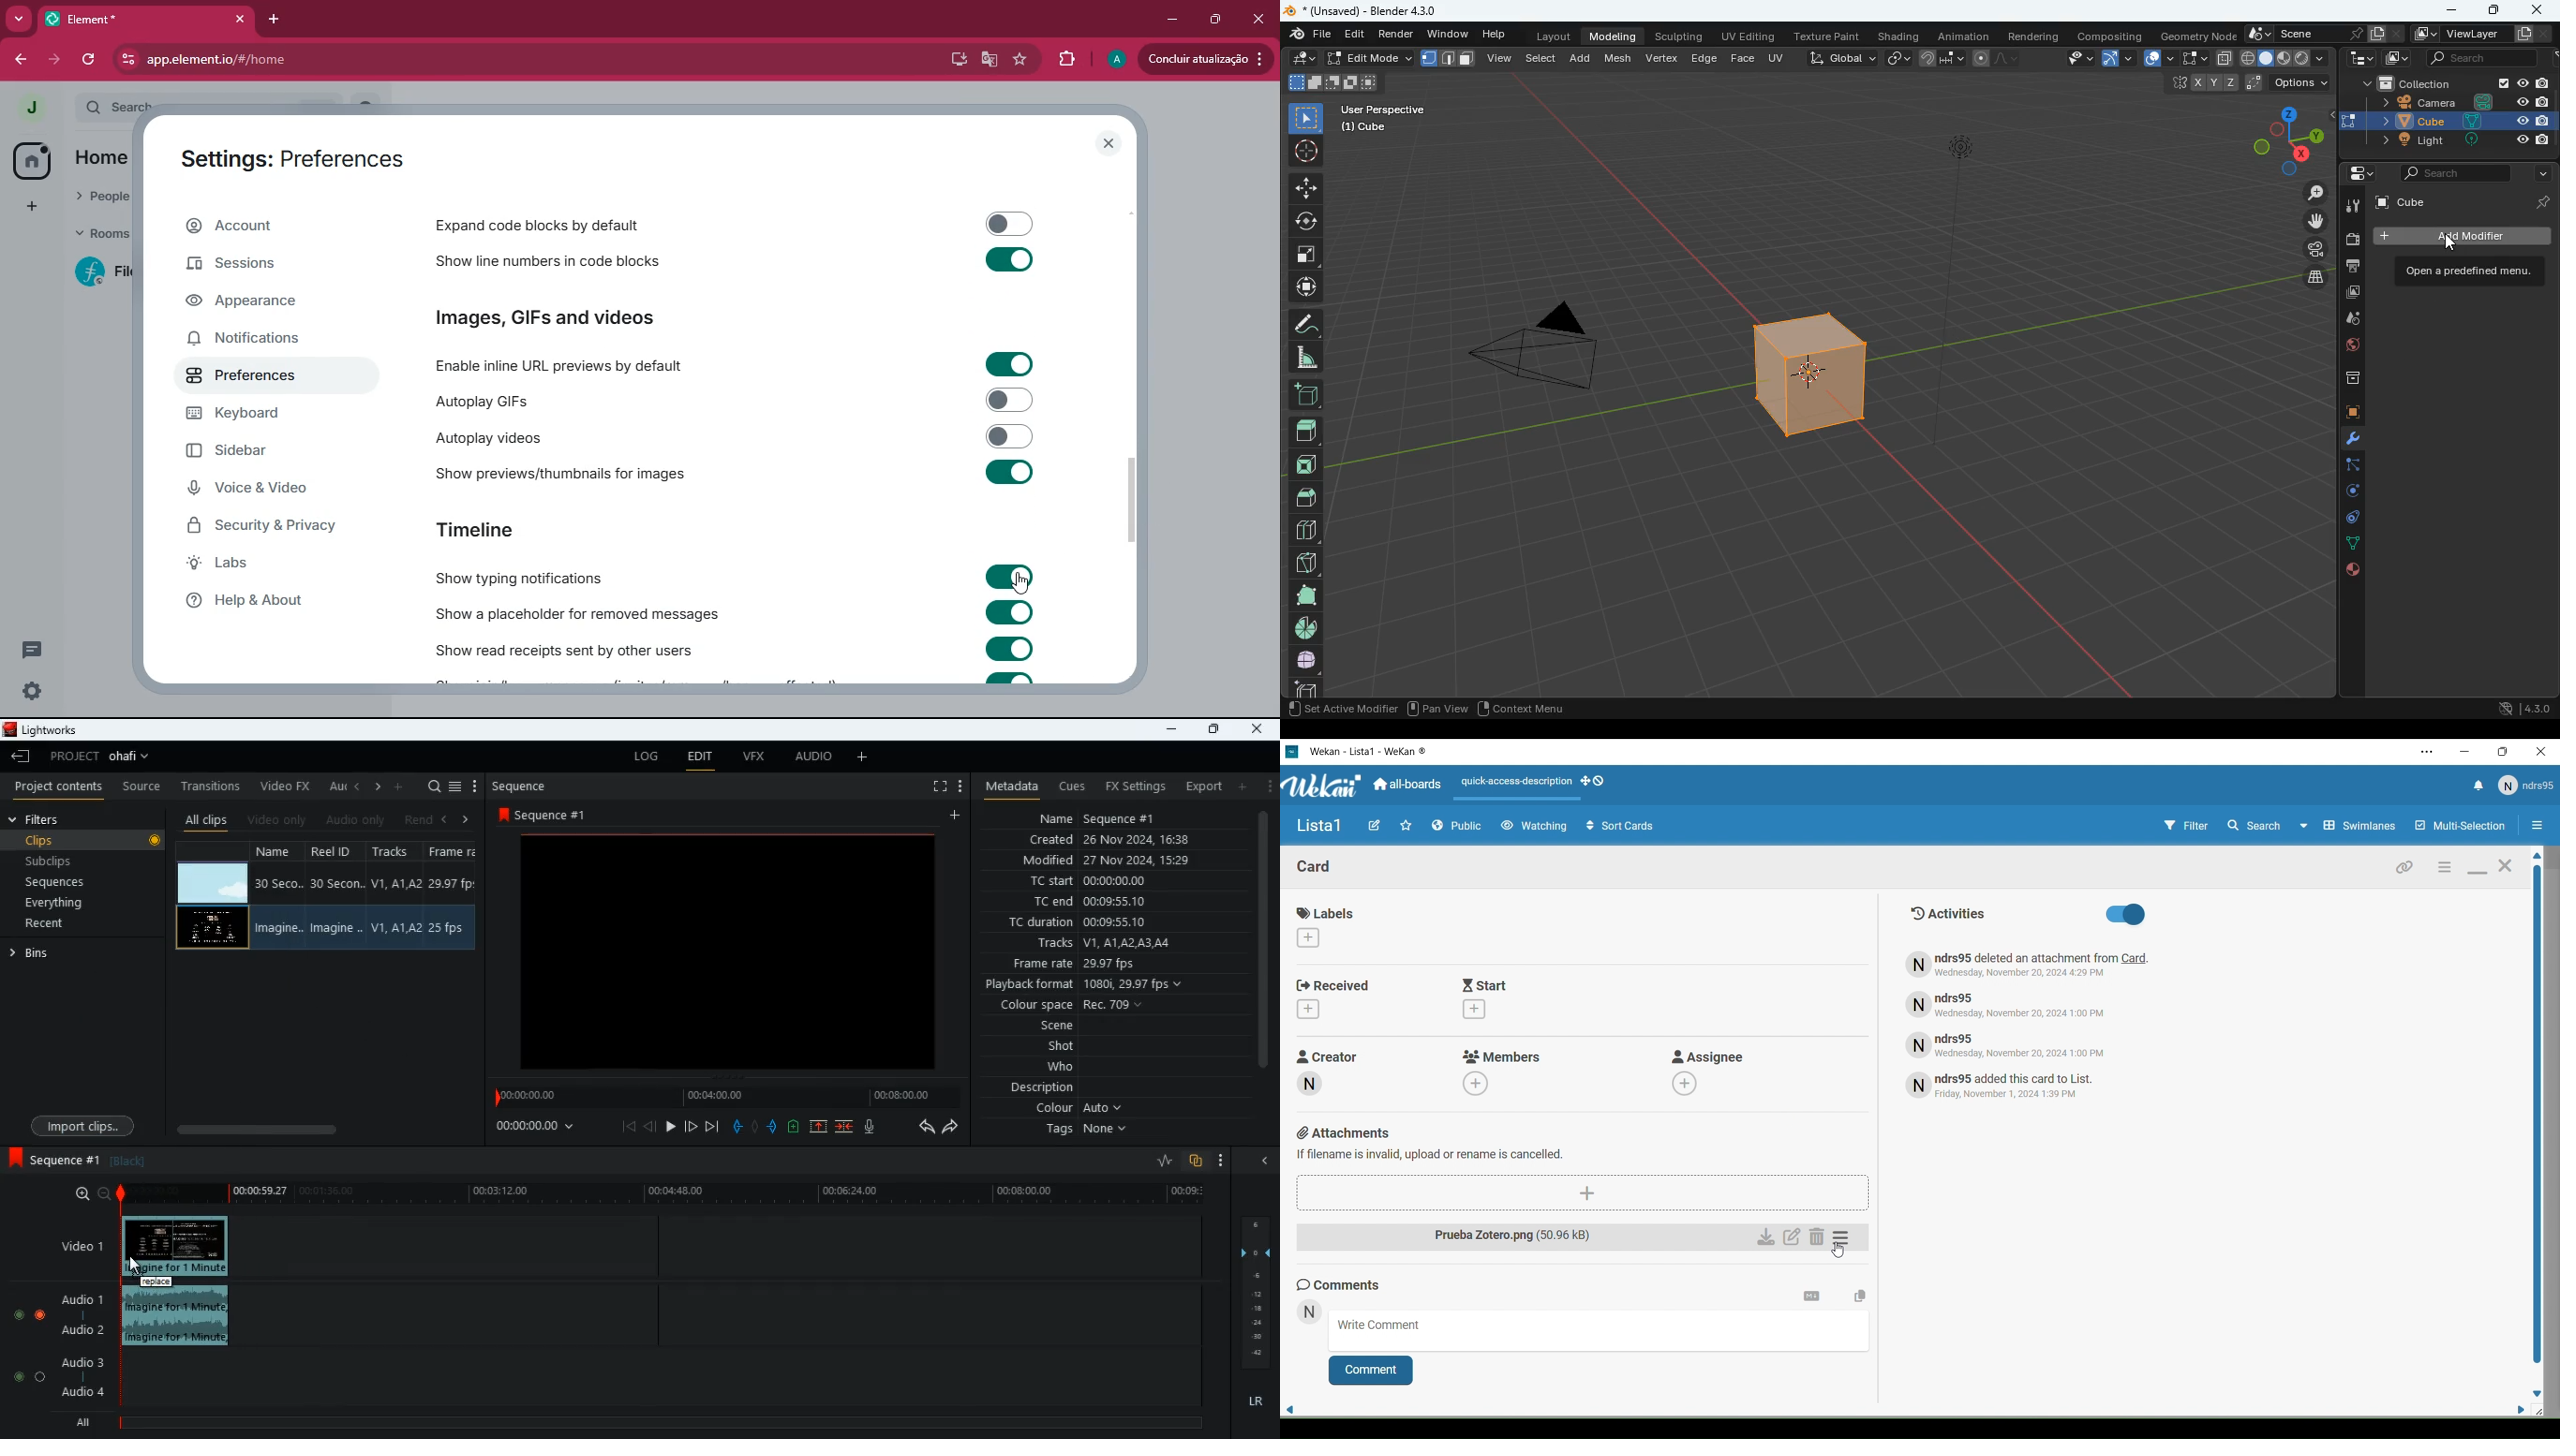  I want to click on control, so click(2348, 519).